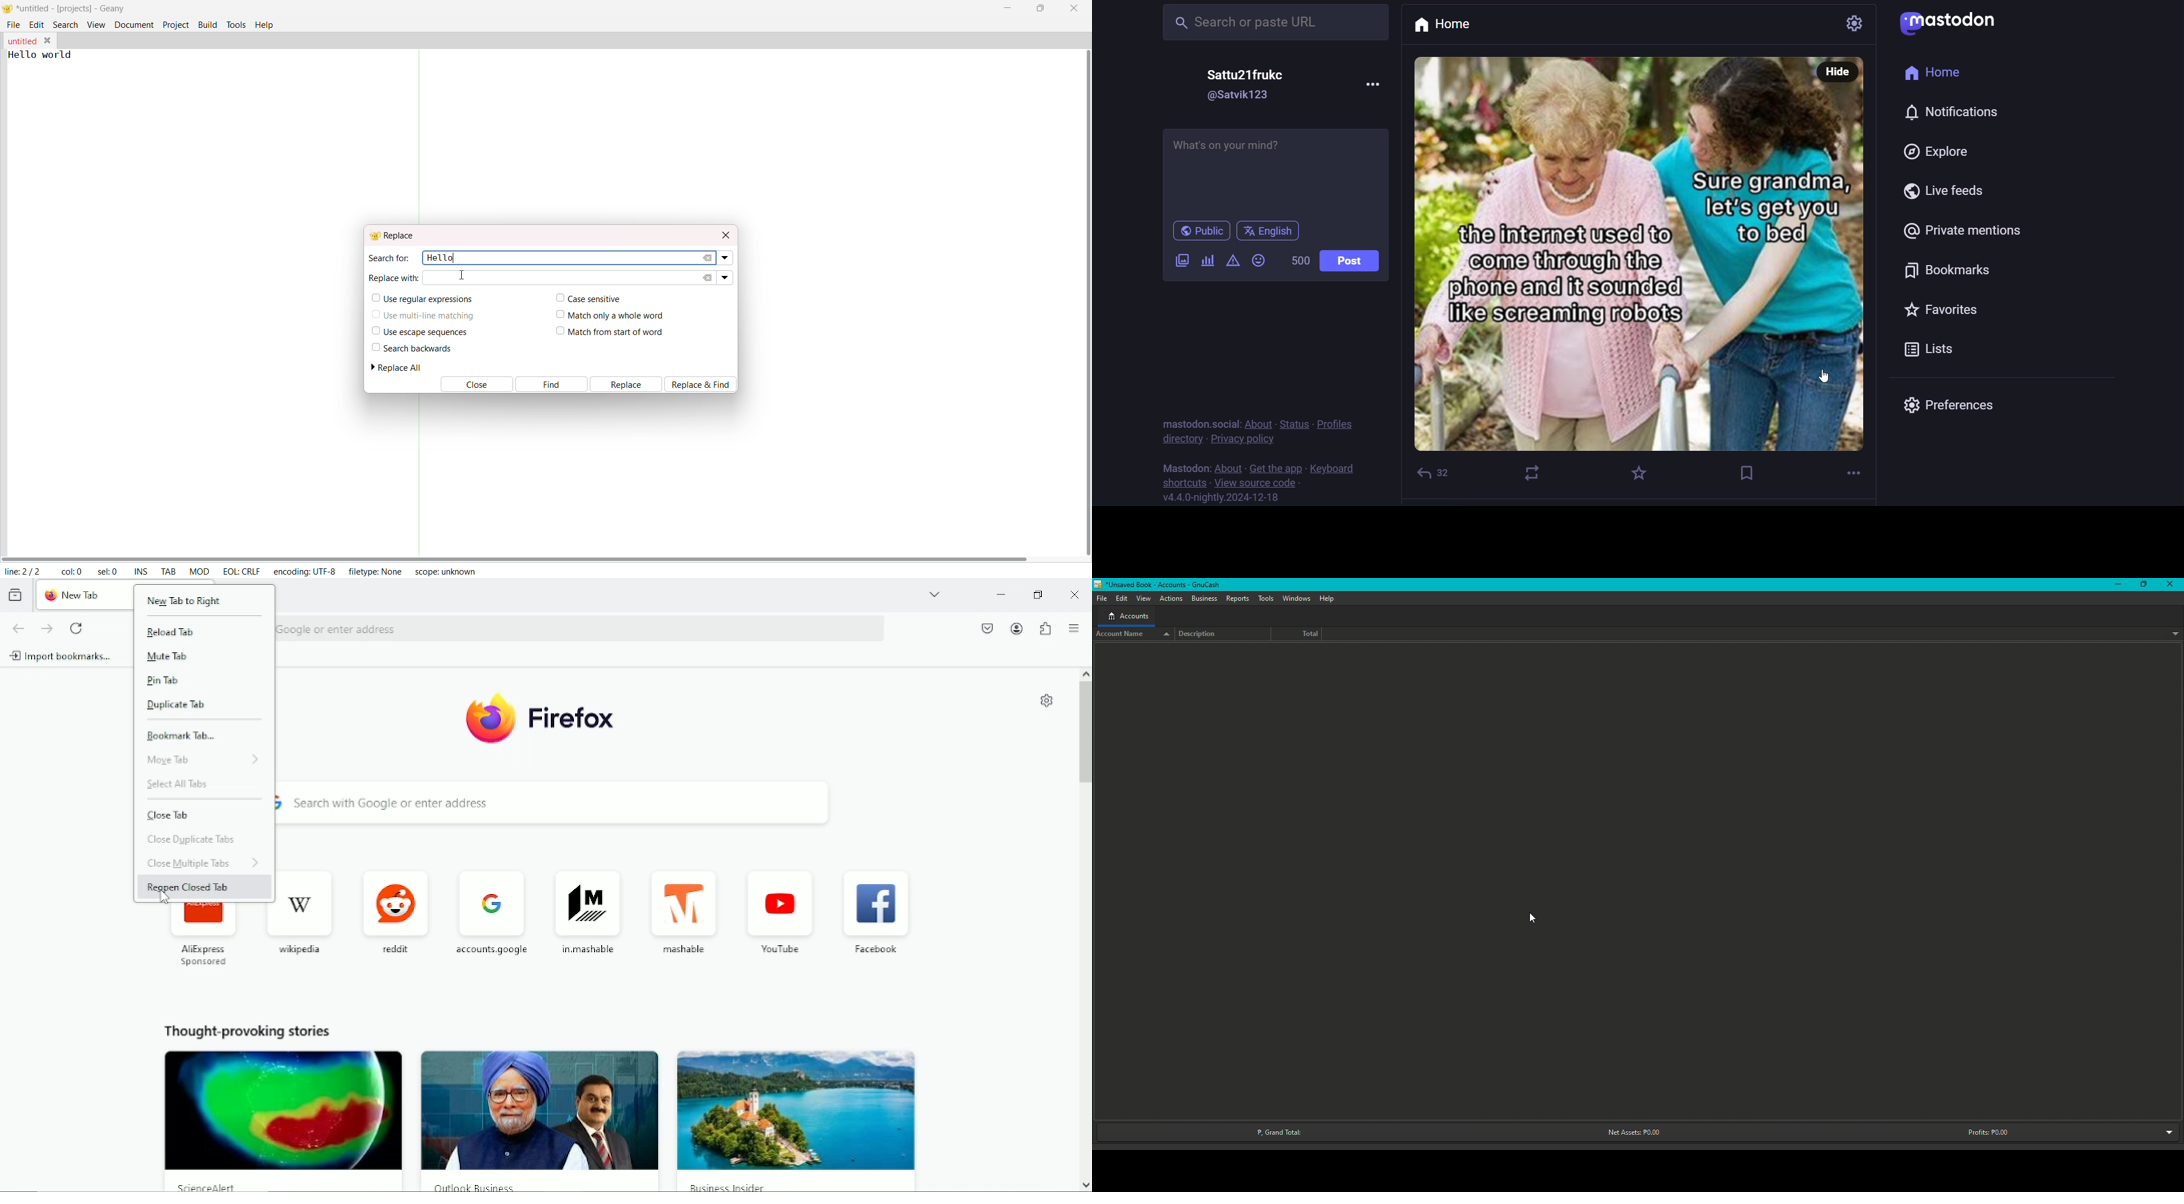 The height and width of the screenshot is (1204, 2184). Describe the element at coordinates (1339, 423) in the screenshot. I see `profiles` at that location.